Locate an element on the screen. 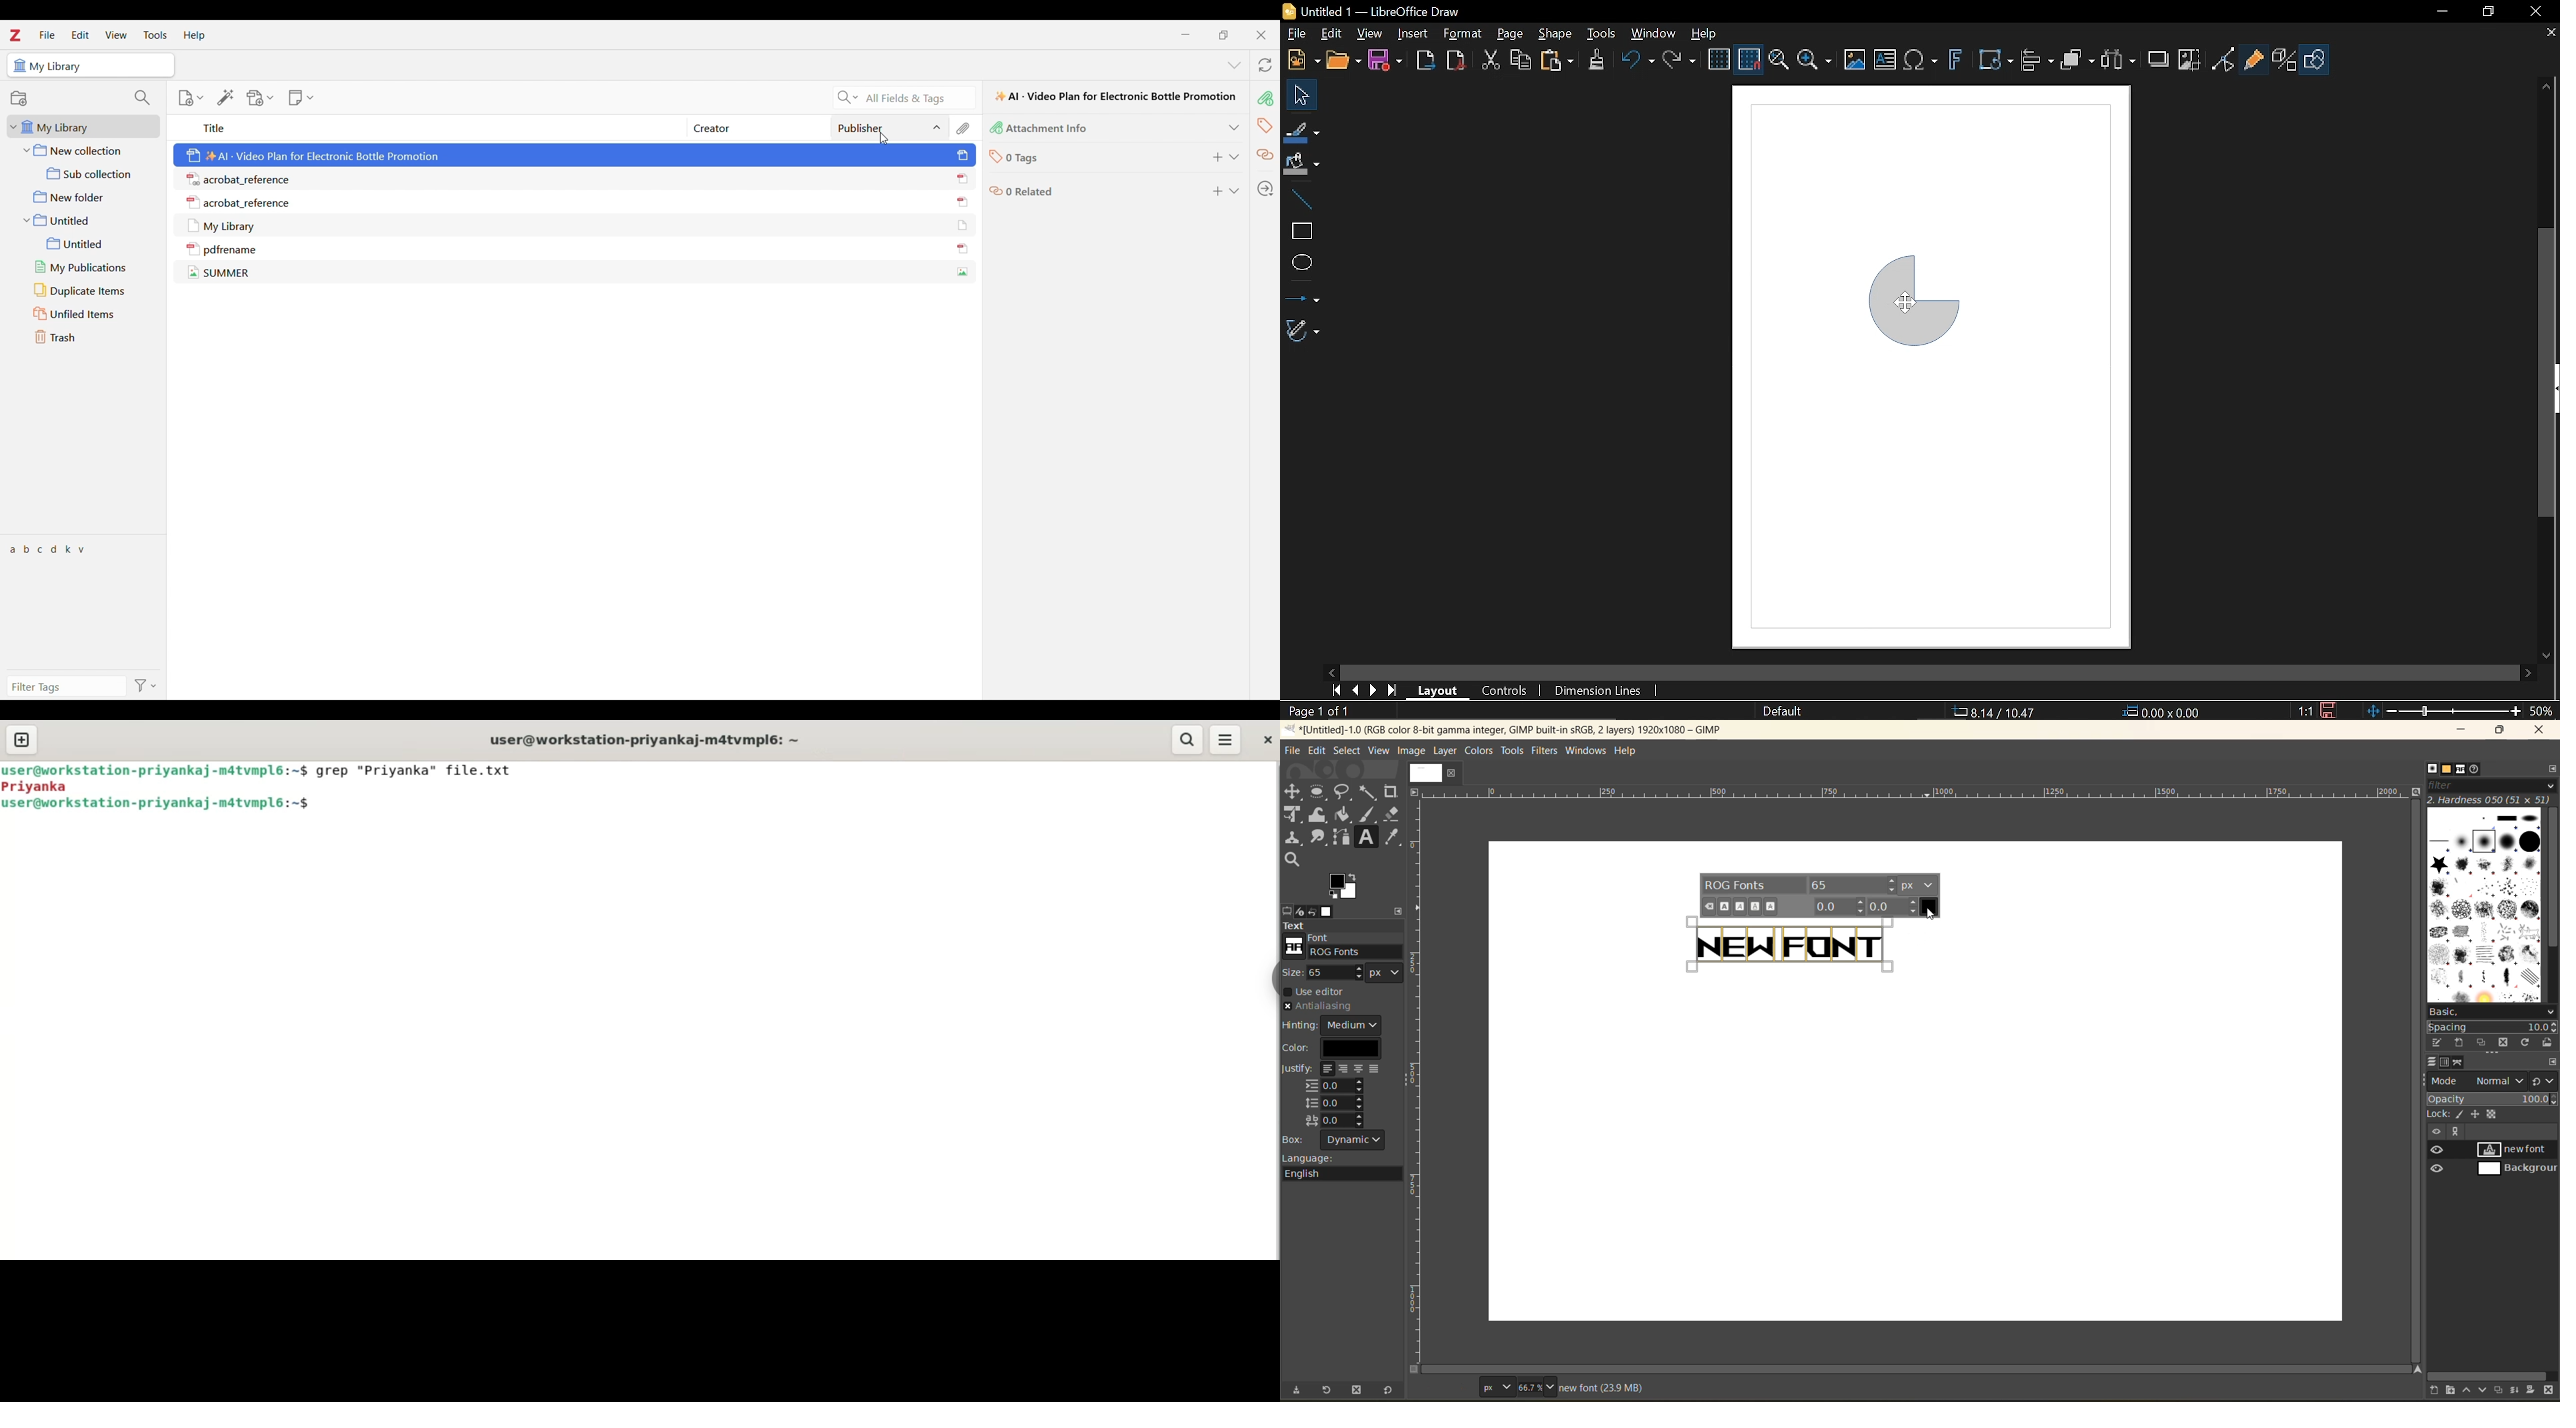  Copy is located at coordinates (1521, 61).